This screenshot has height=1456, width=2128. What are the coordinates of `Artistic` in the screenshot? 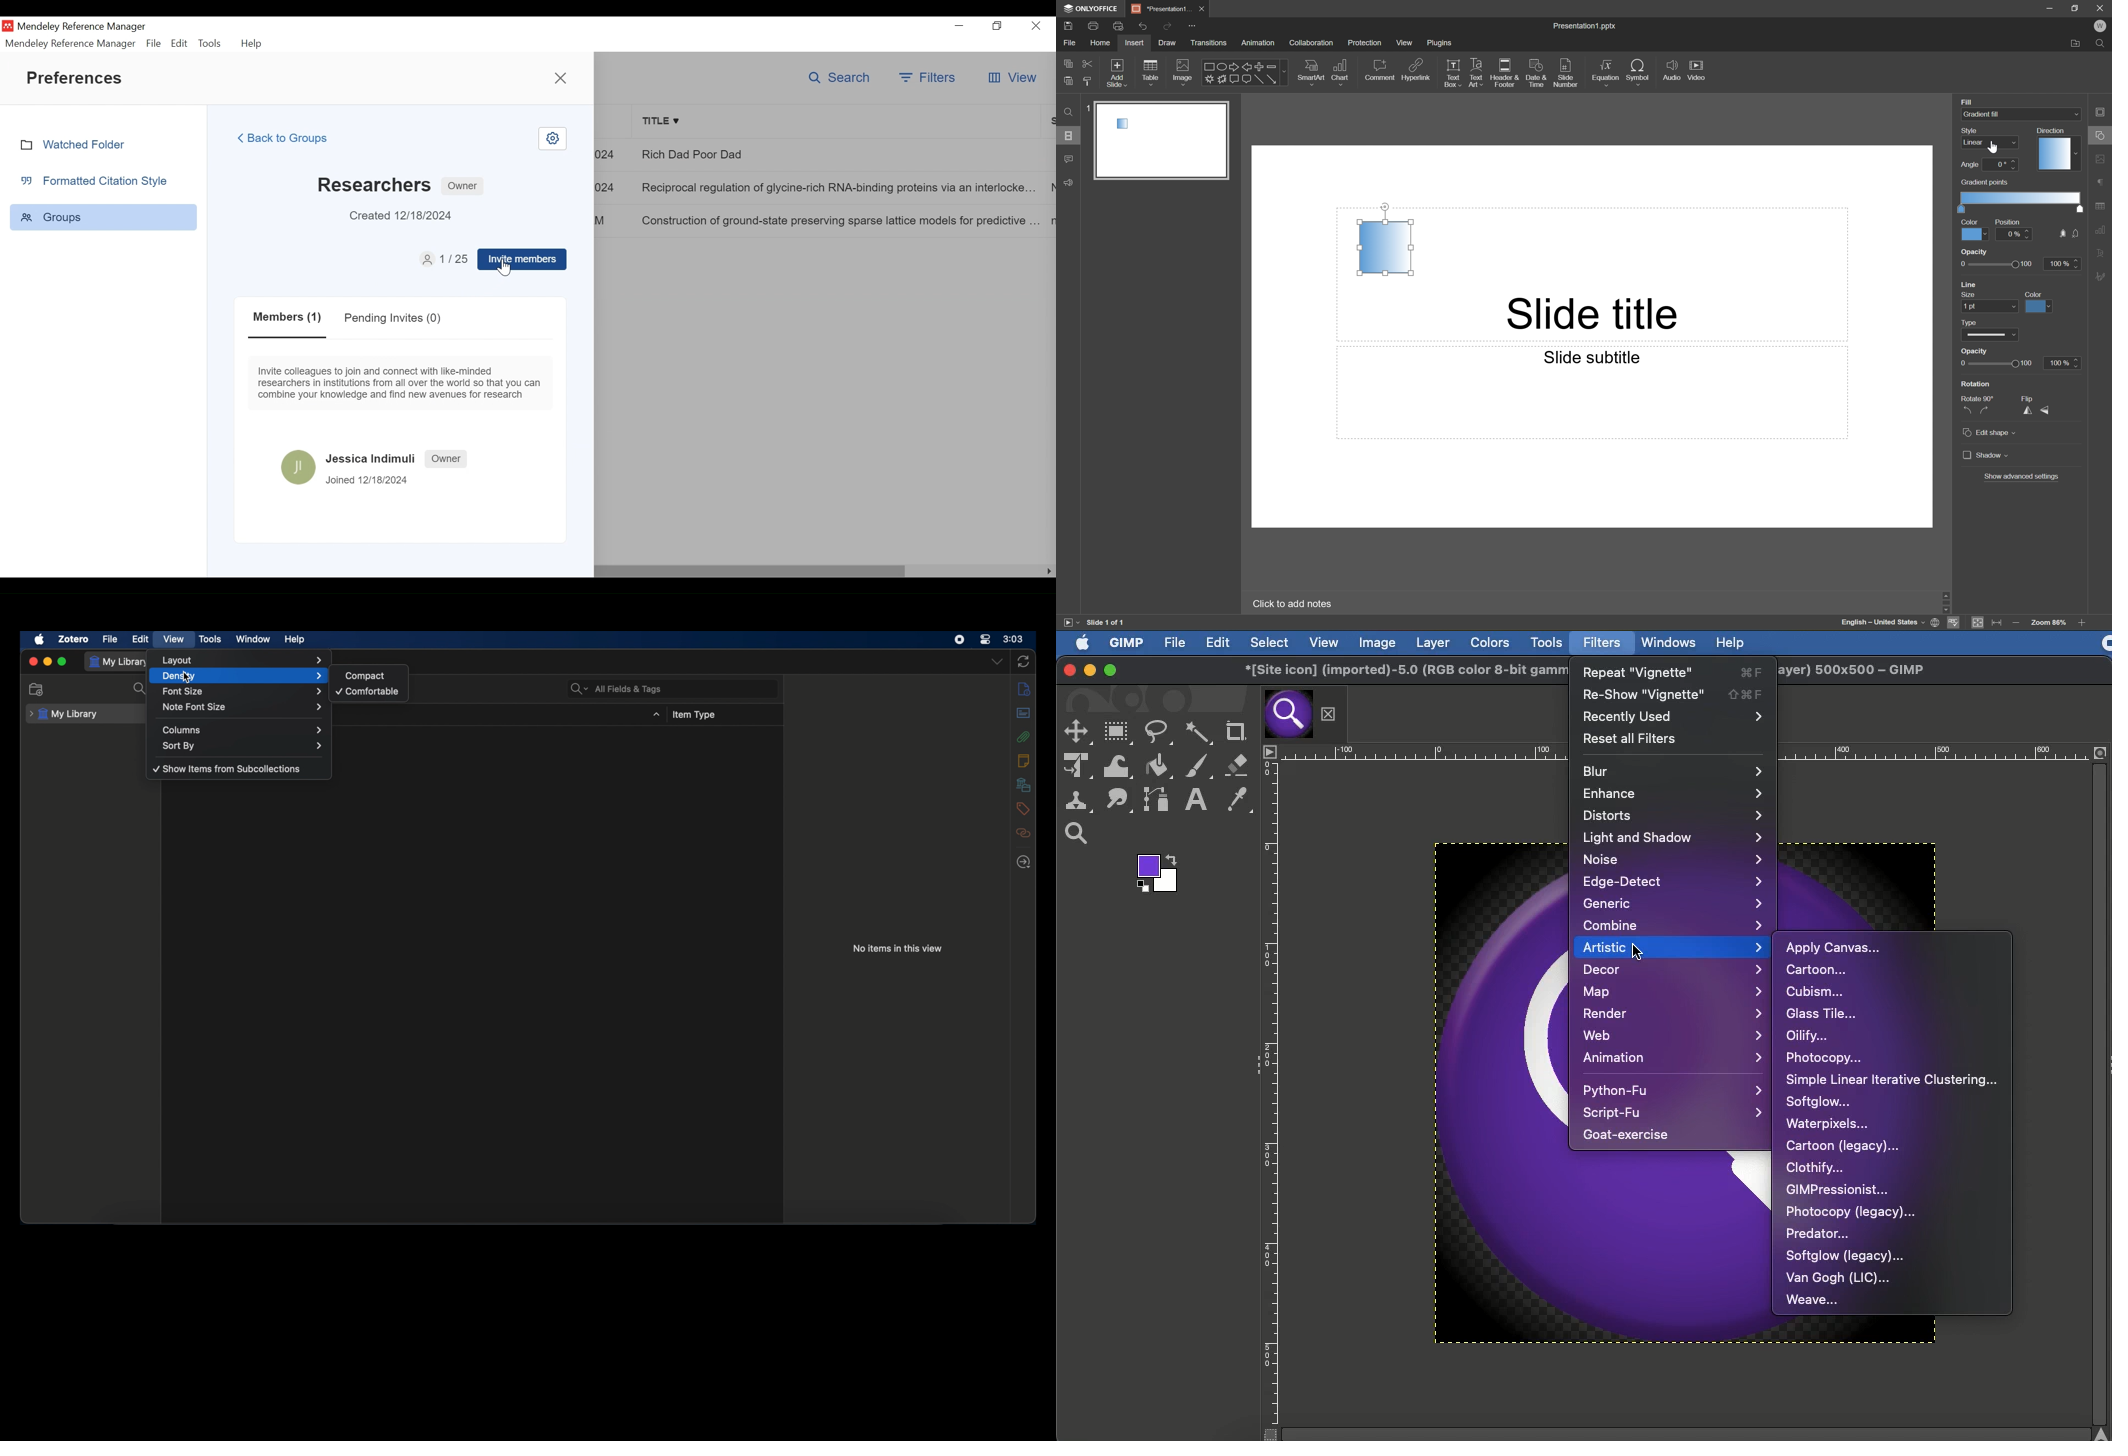 It's located at (1672, 947).